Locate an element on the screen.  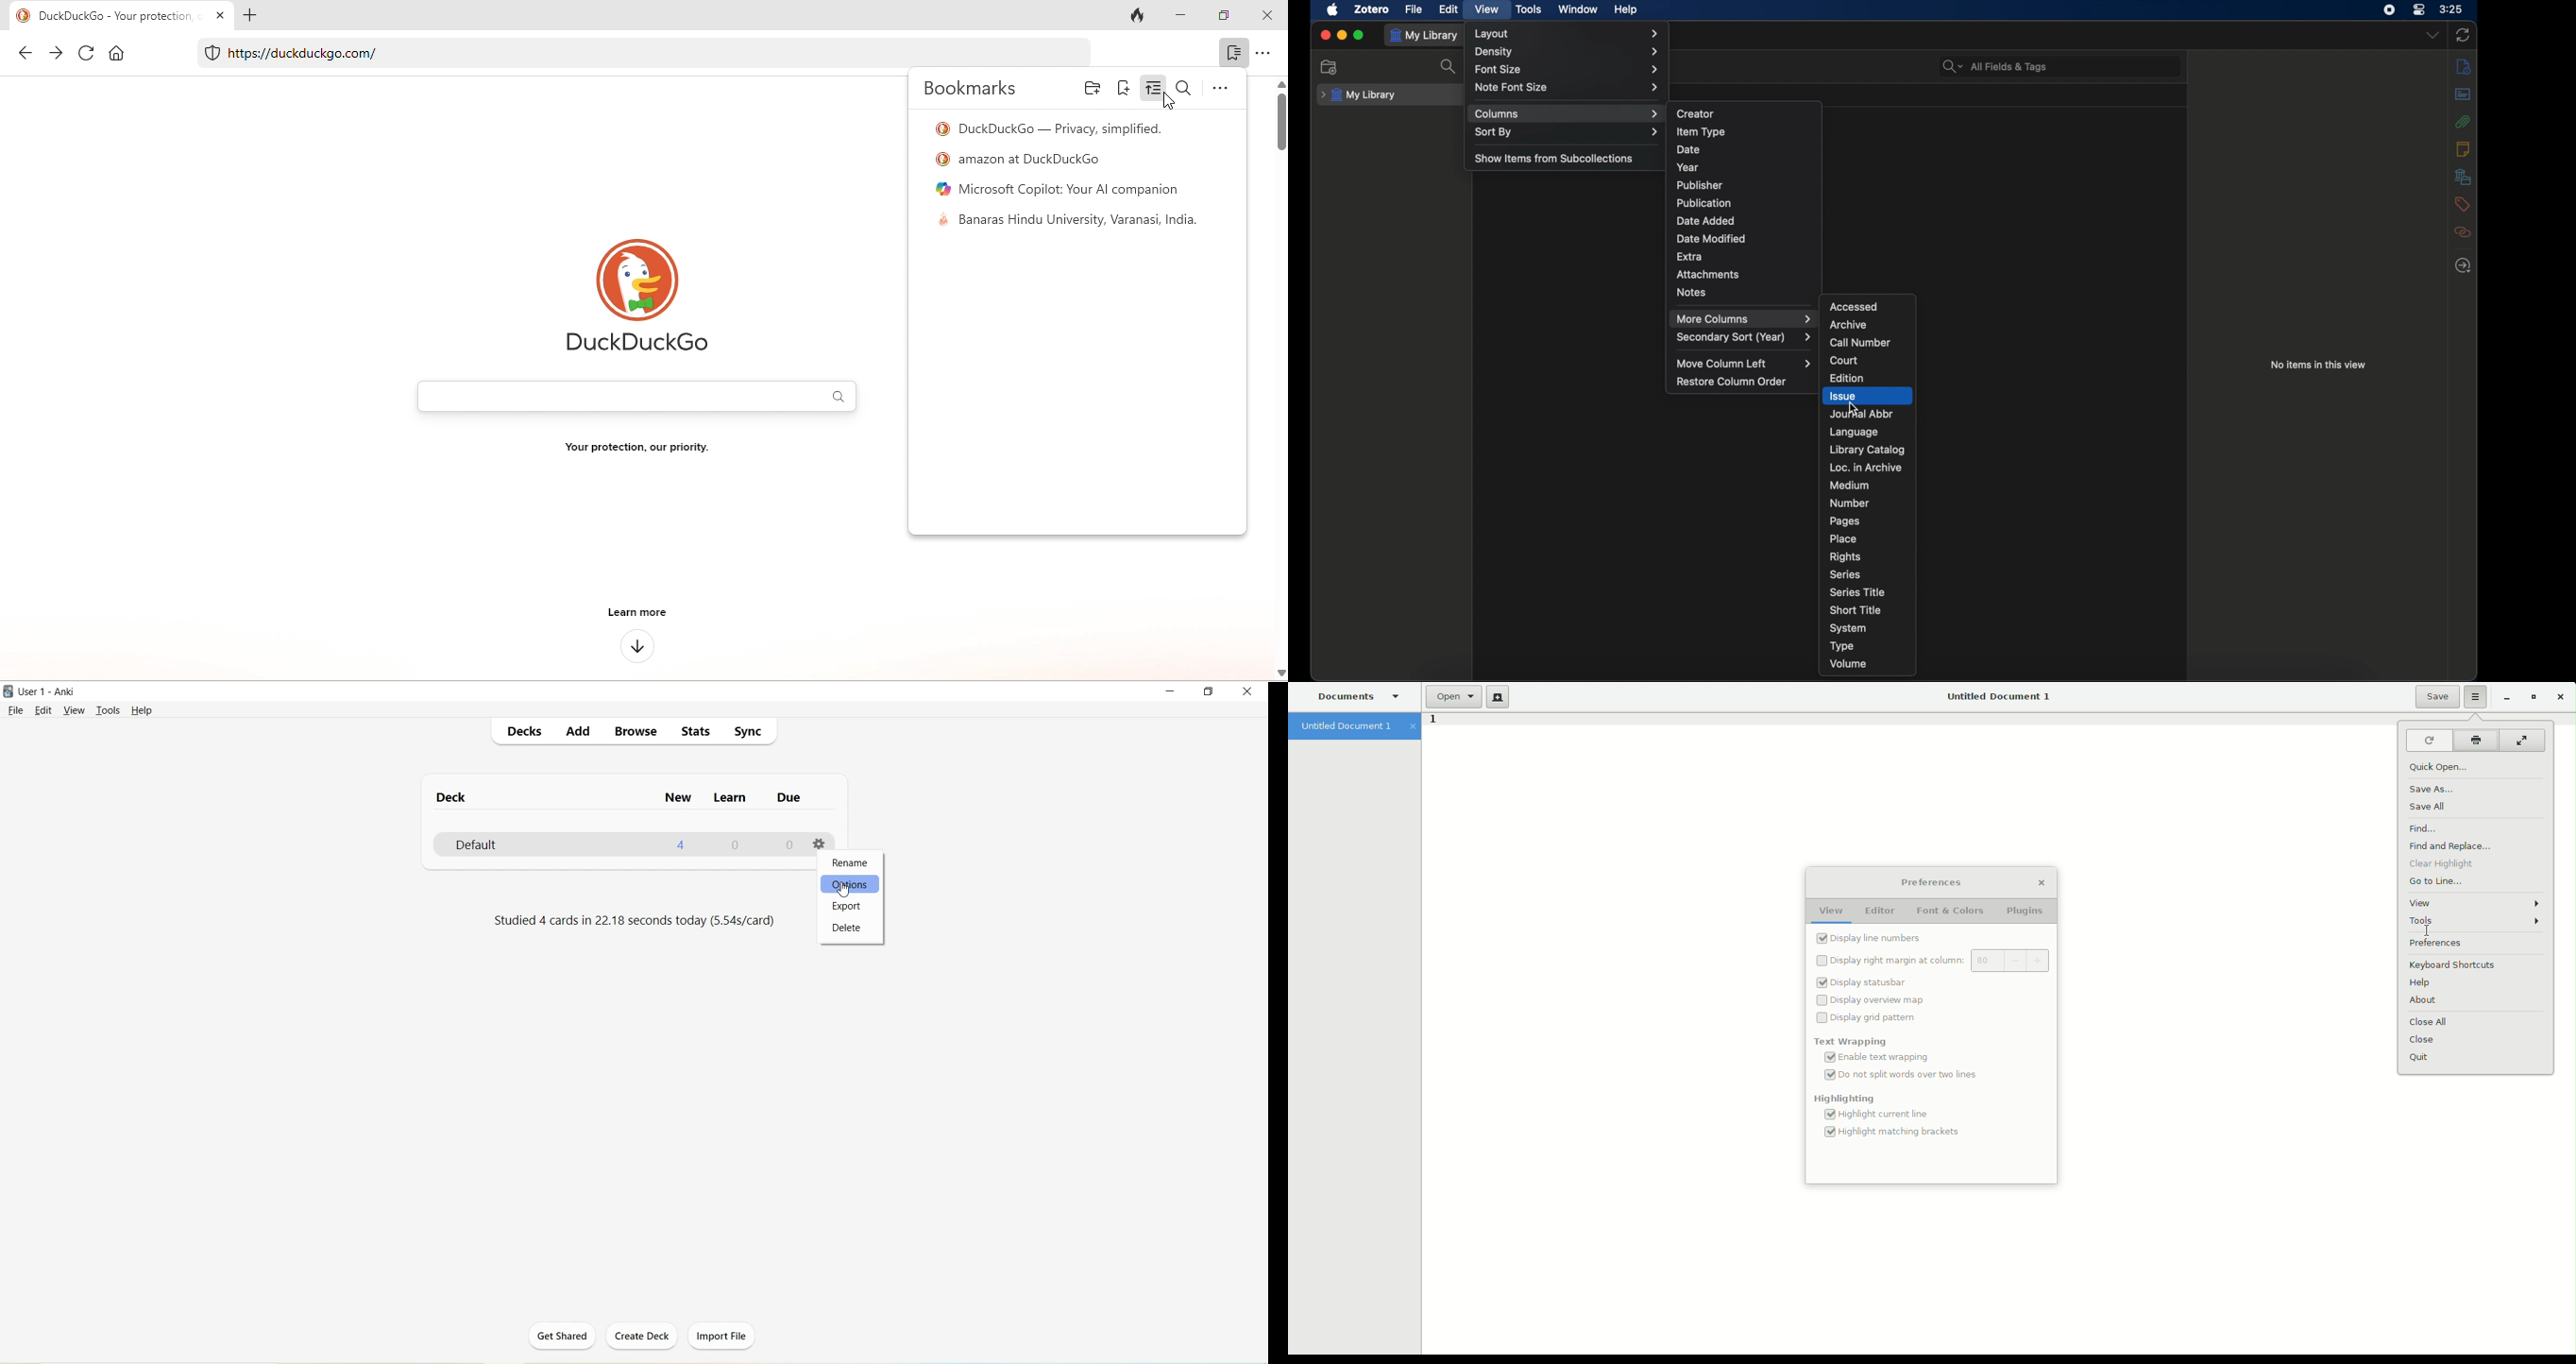
View is located at coordinates (2476, 903).